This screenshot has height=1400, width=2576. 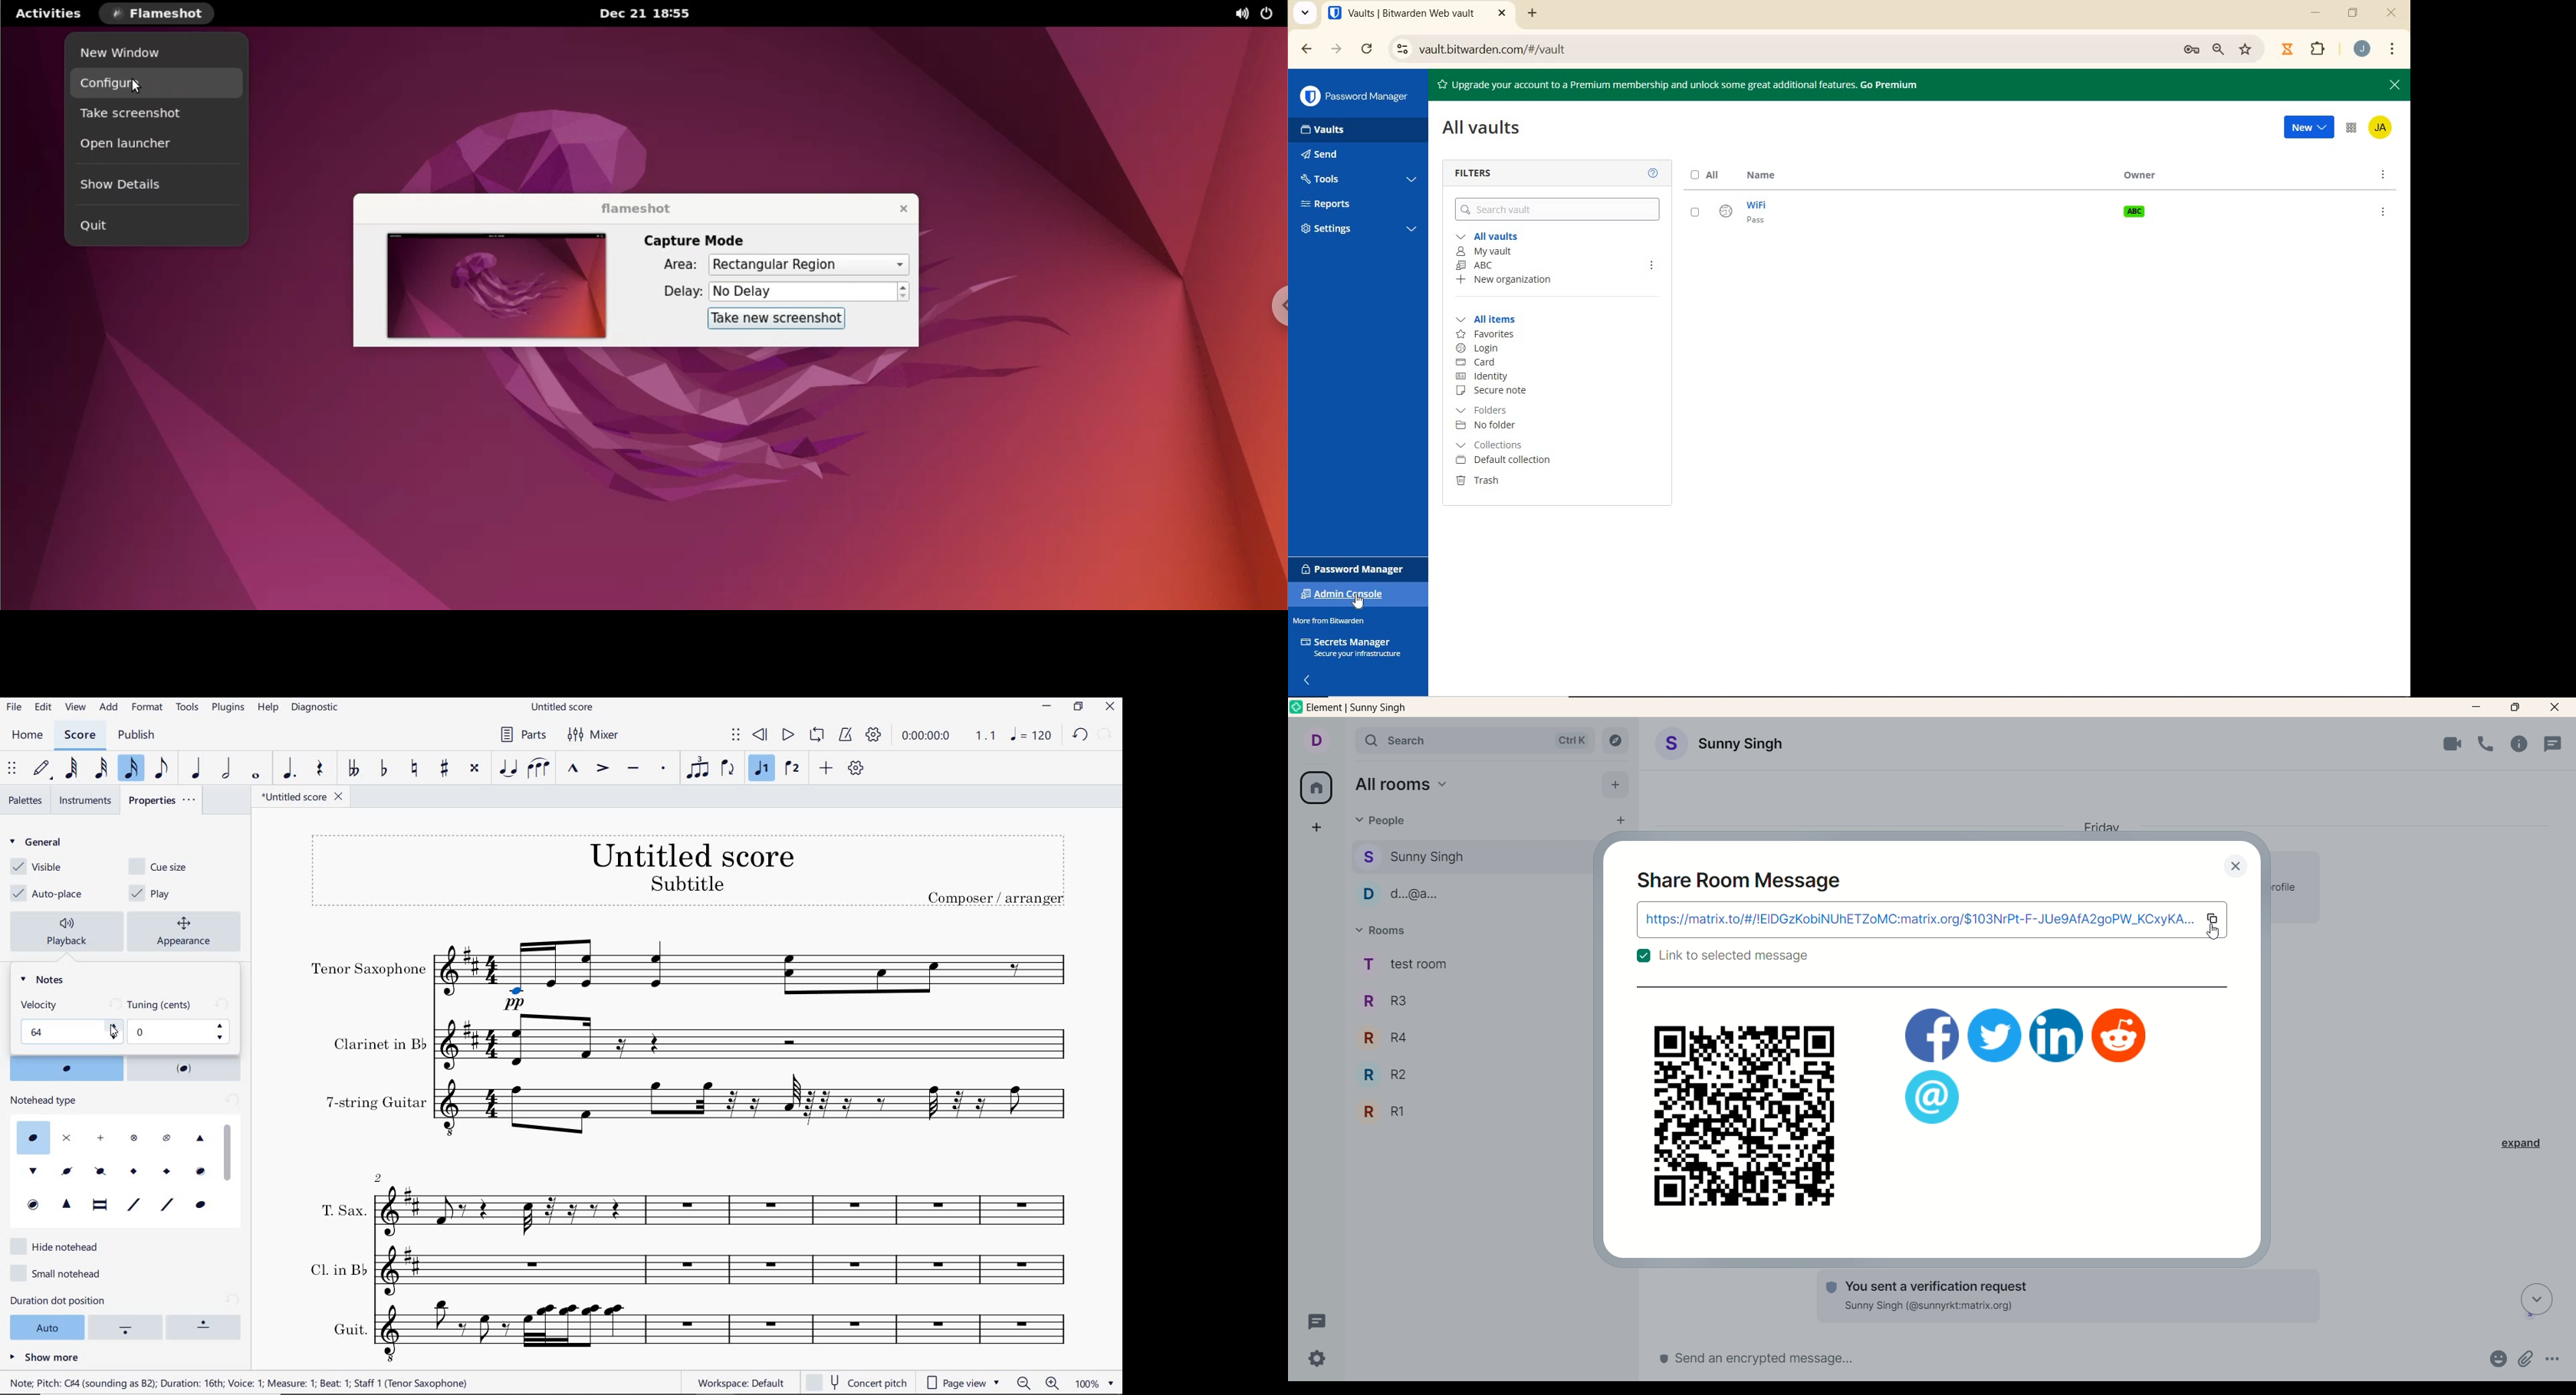 What do you see at coordinates (1407, 963) in the screenshot?
I see `rooms` at bounding box center [1407, 963].